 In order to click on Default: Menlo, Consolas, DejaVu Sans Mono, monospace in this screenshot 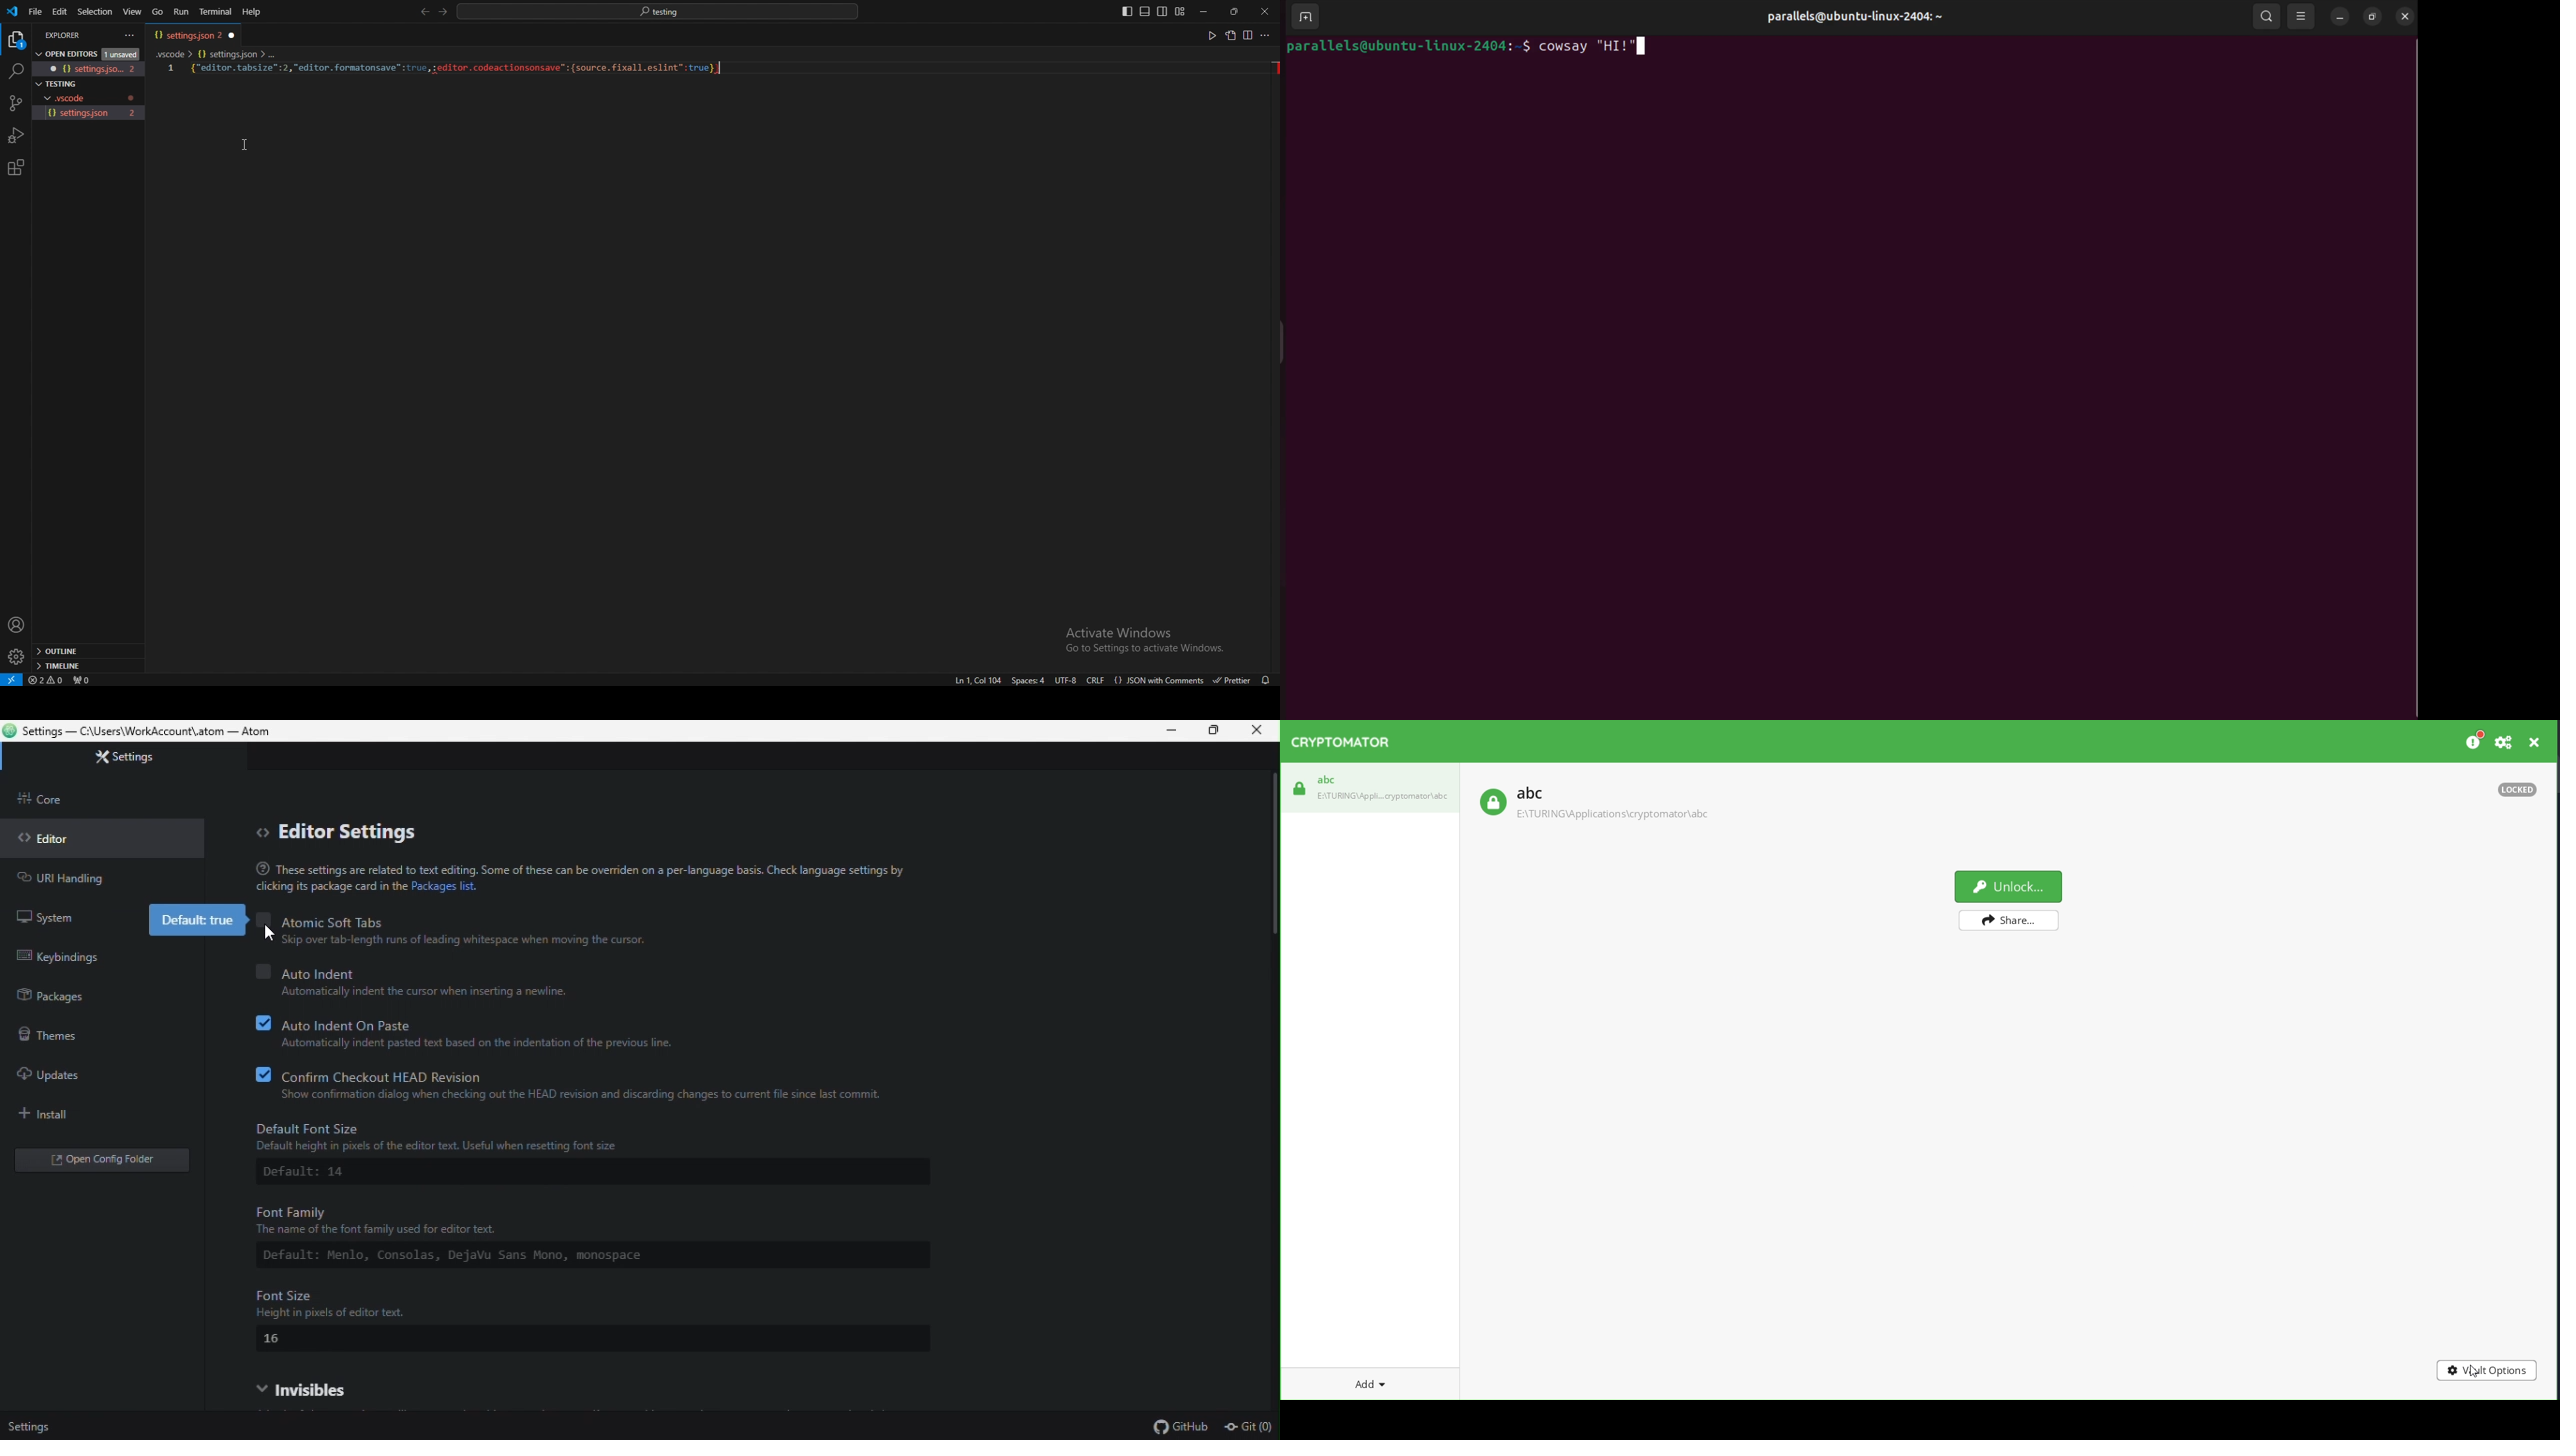, I will do `click(582, 1256)`.